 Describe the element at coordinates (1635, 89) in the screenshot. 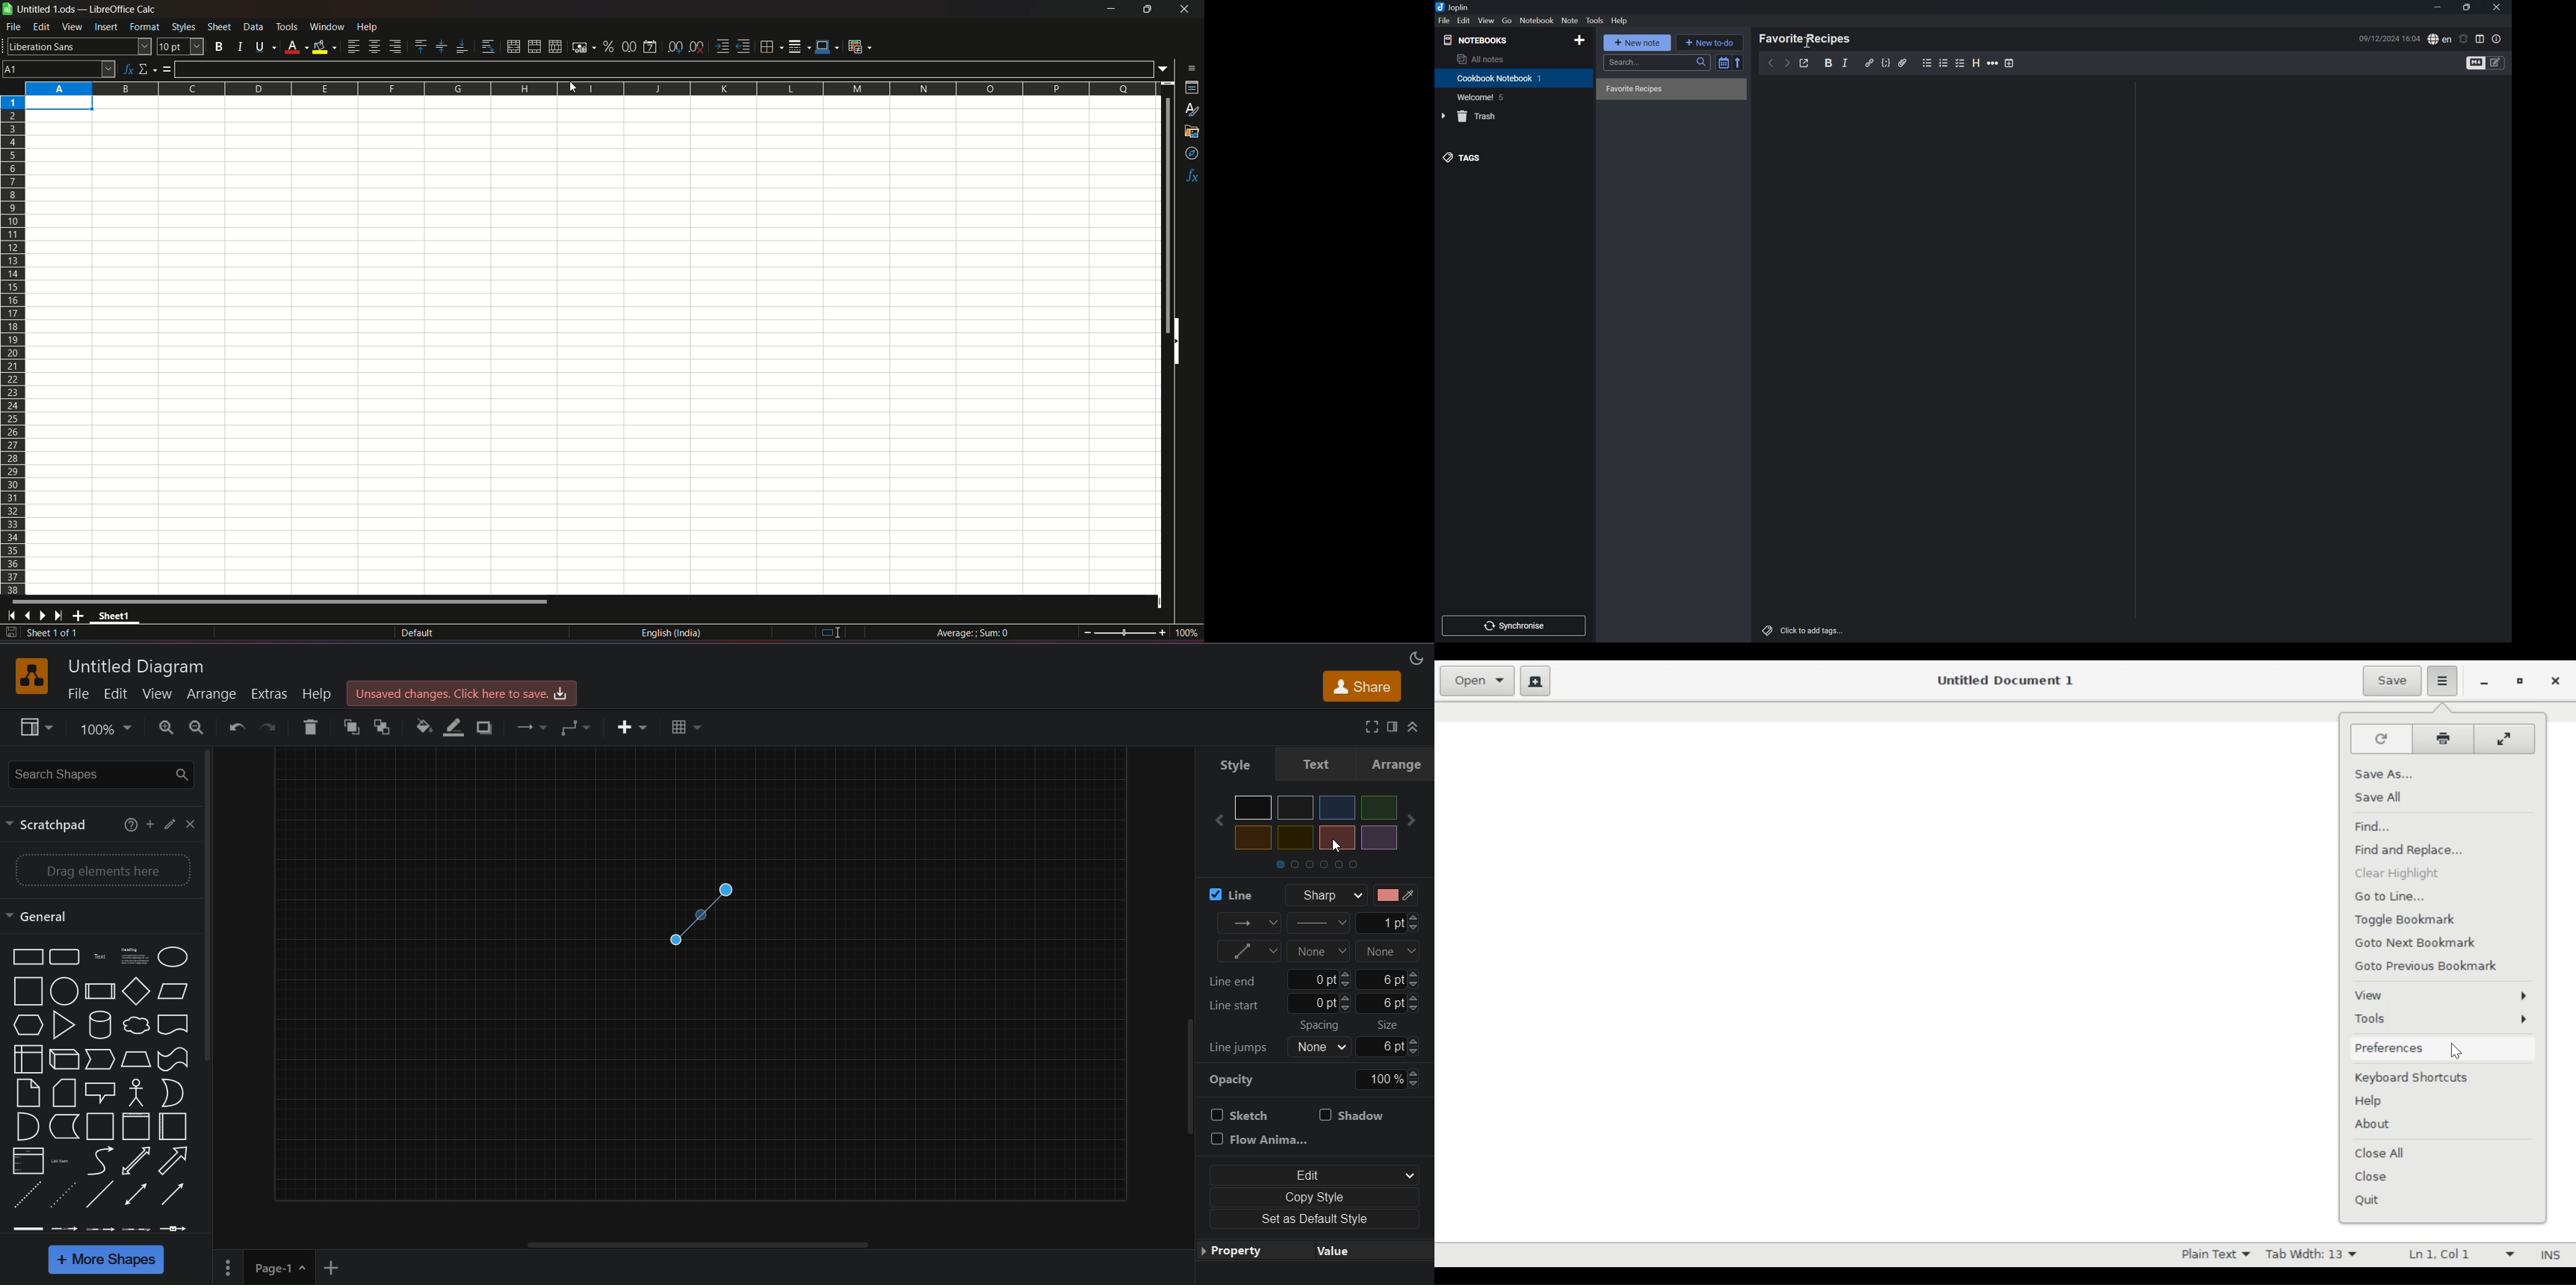

I see `Favorite recipies` at that location.